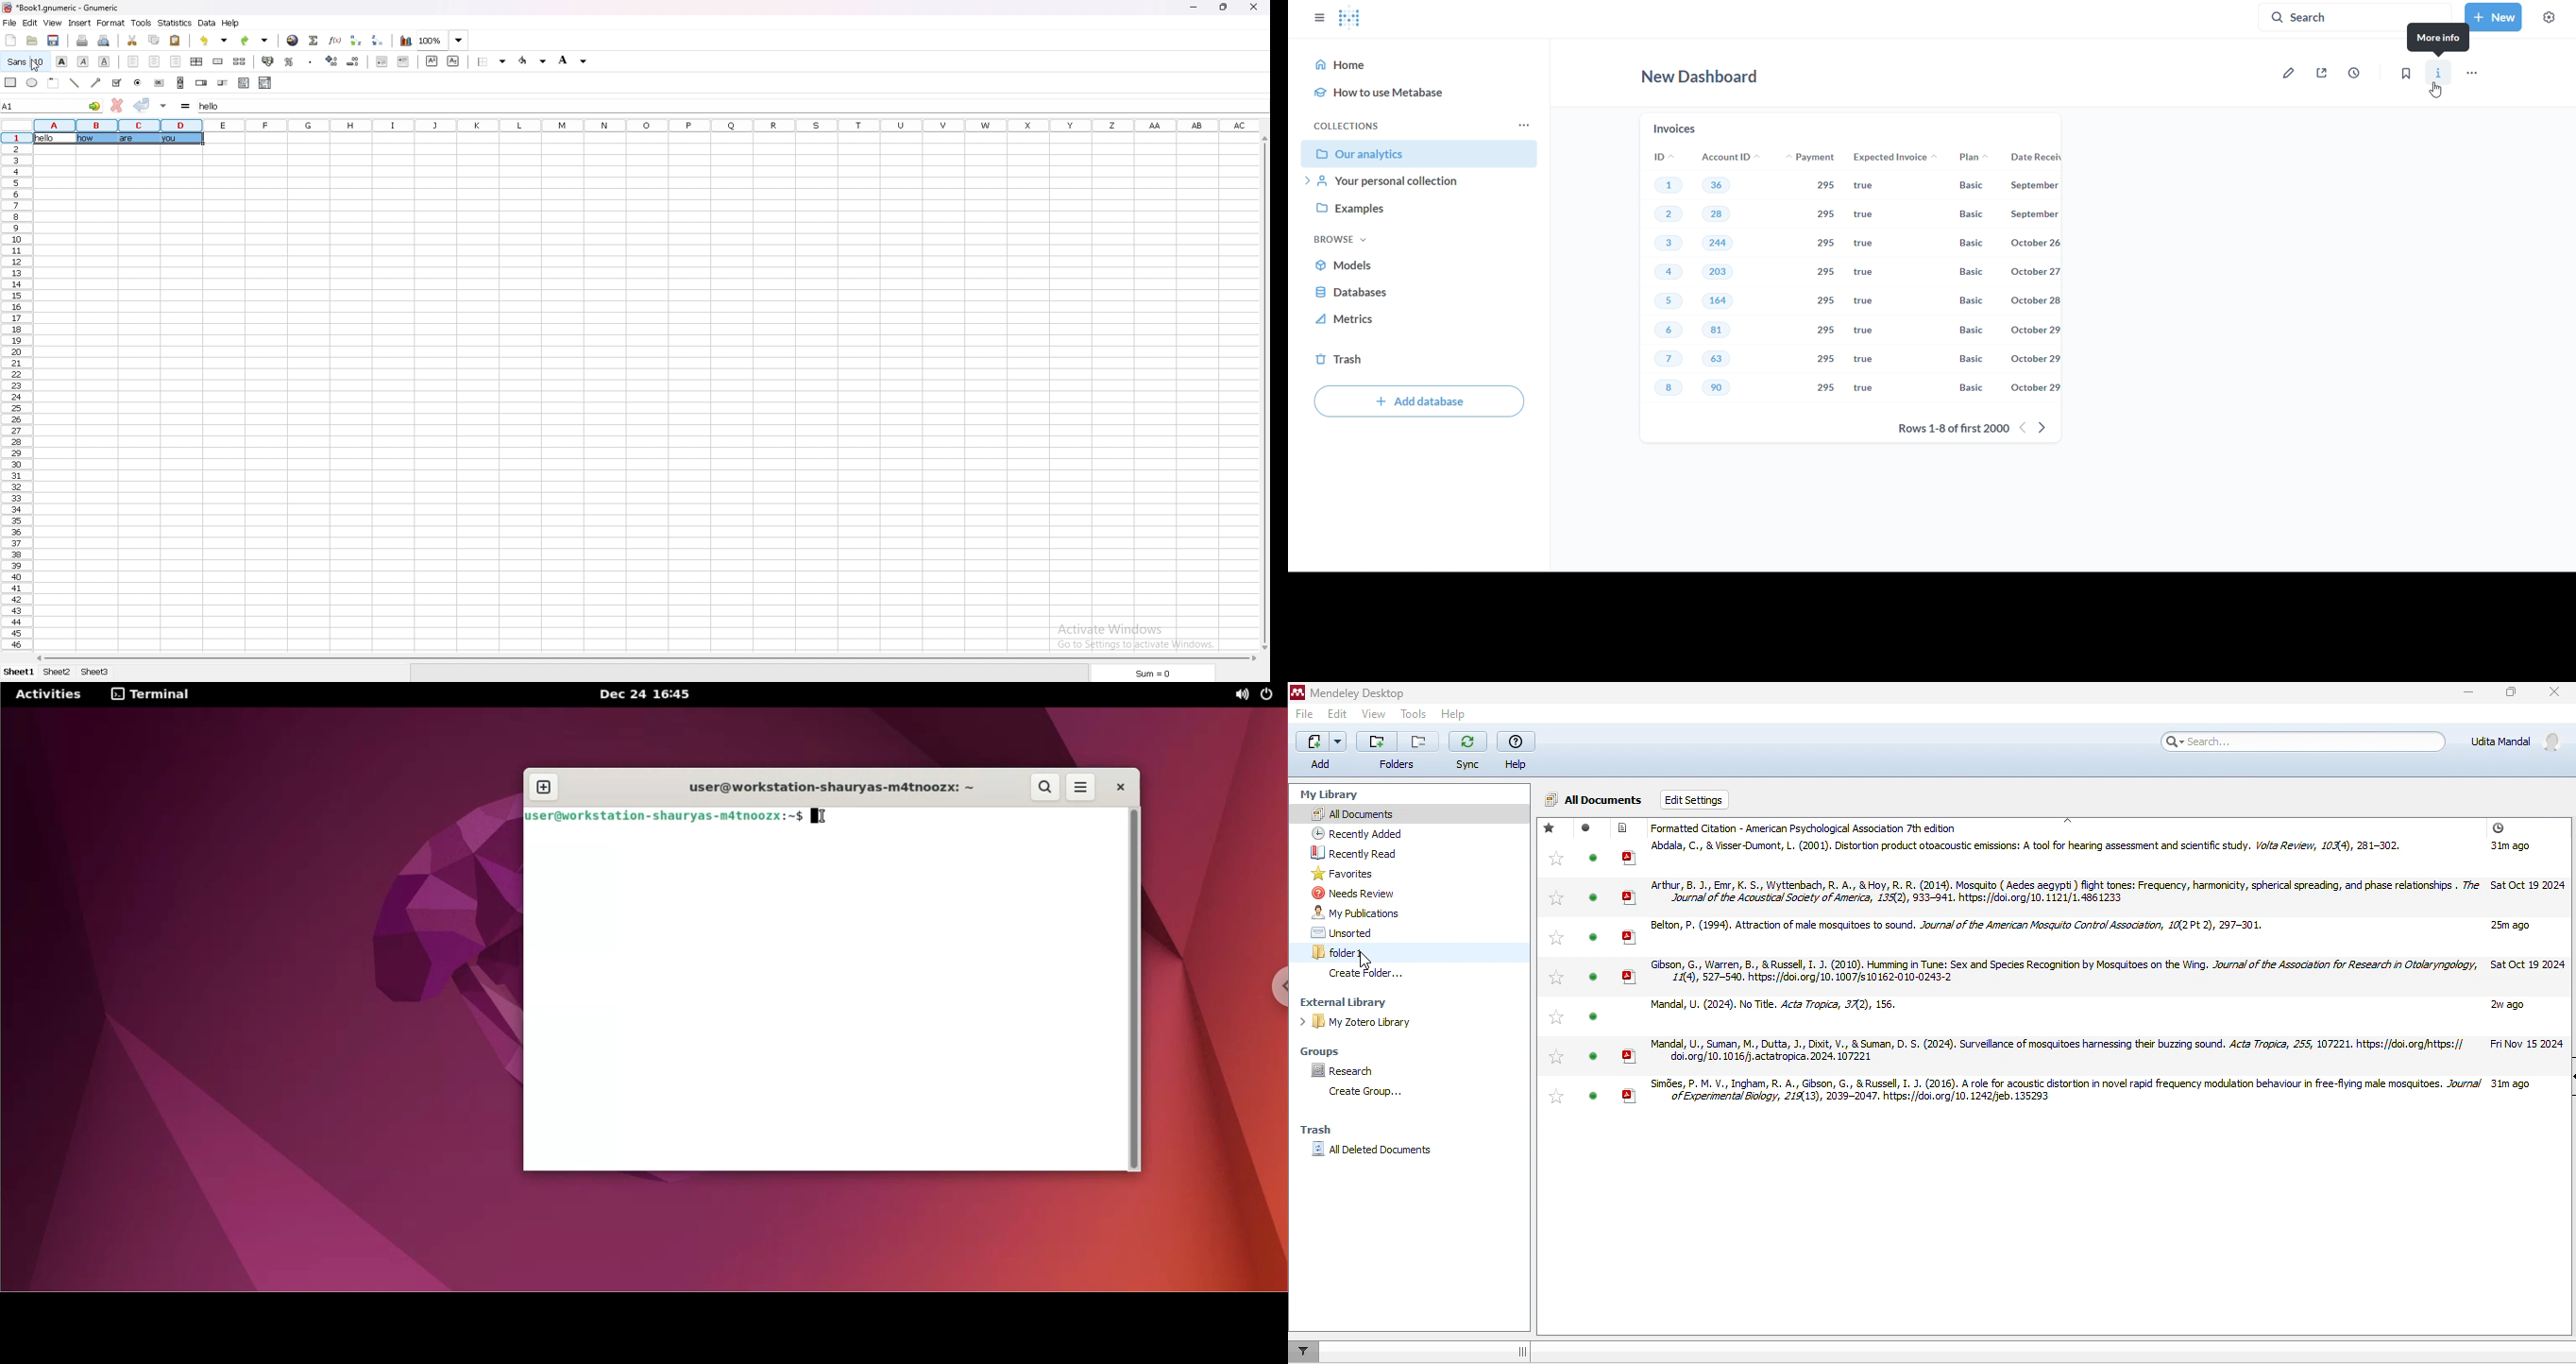  I want to click on radio button, so click(137, 83).